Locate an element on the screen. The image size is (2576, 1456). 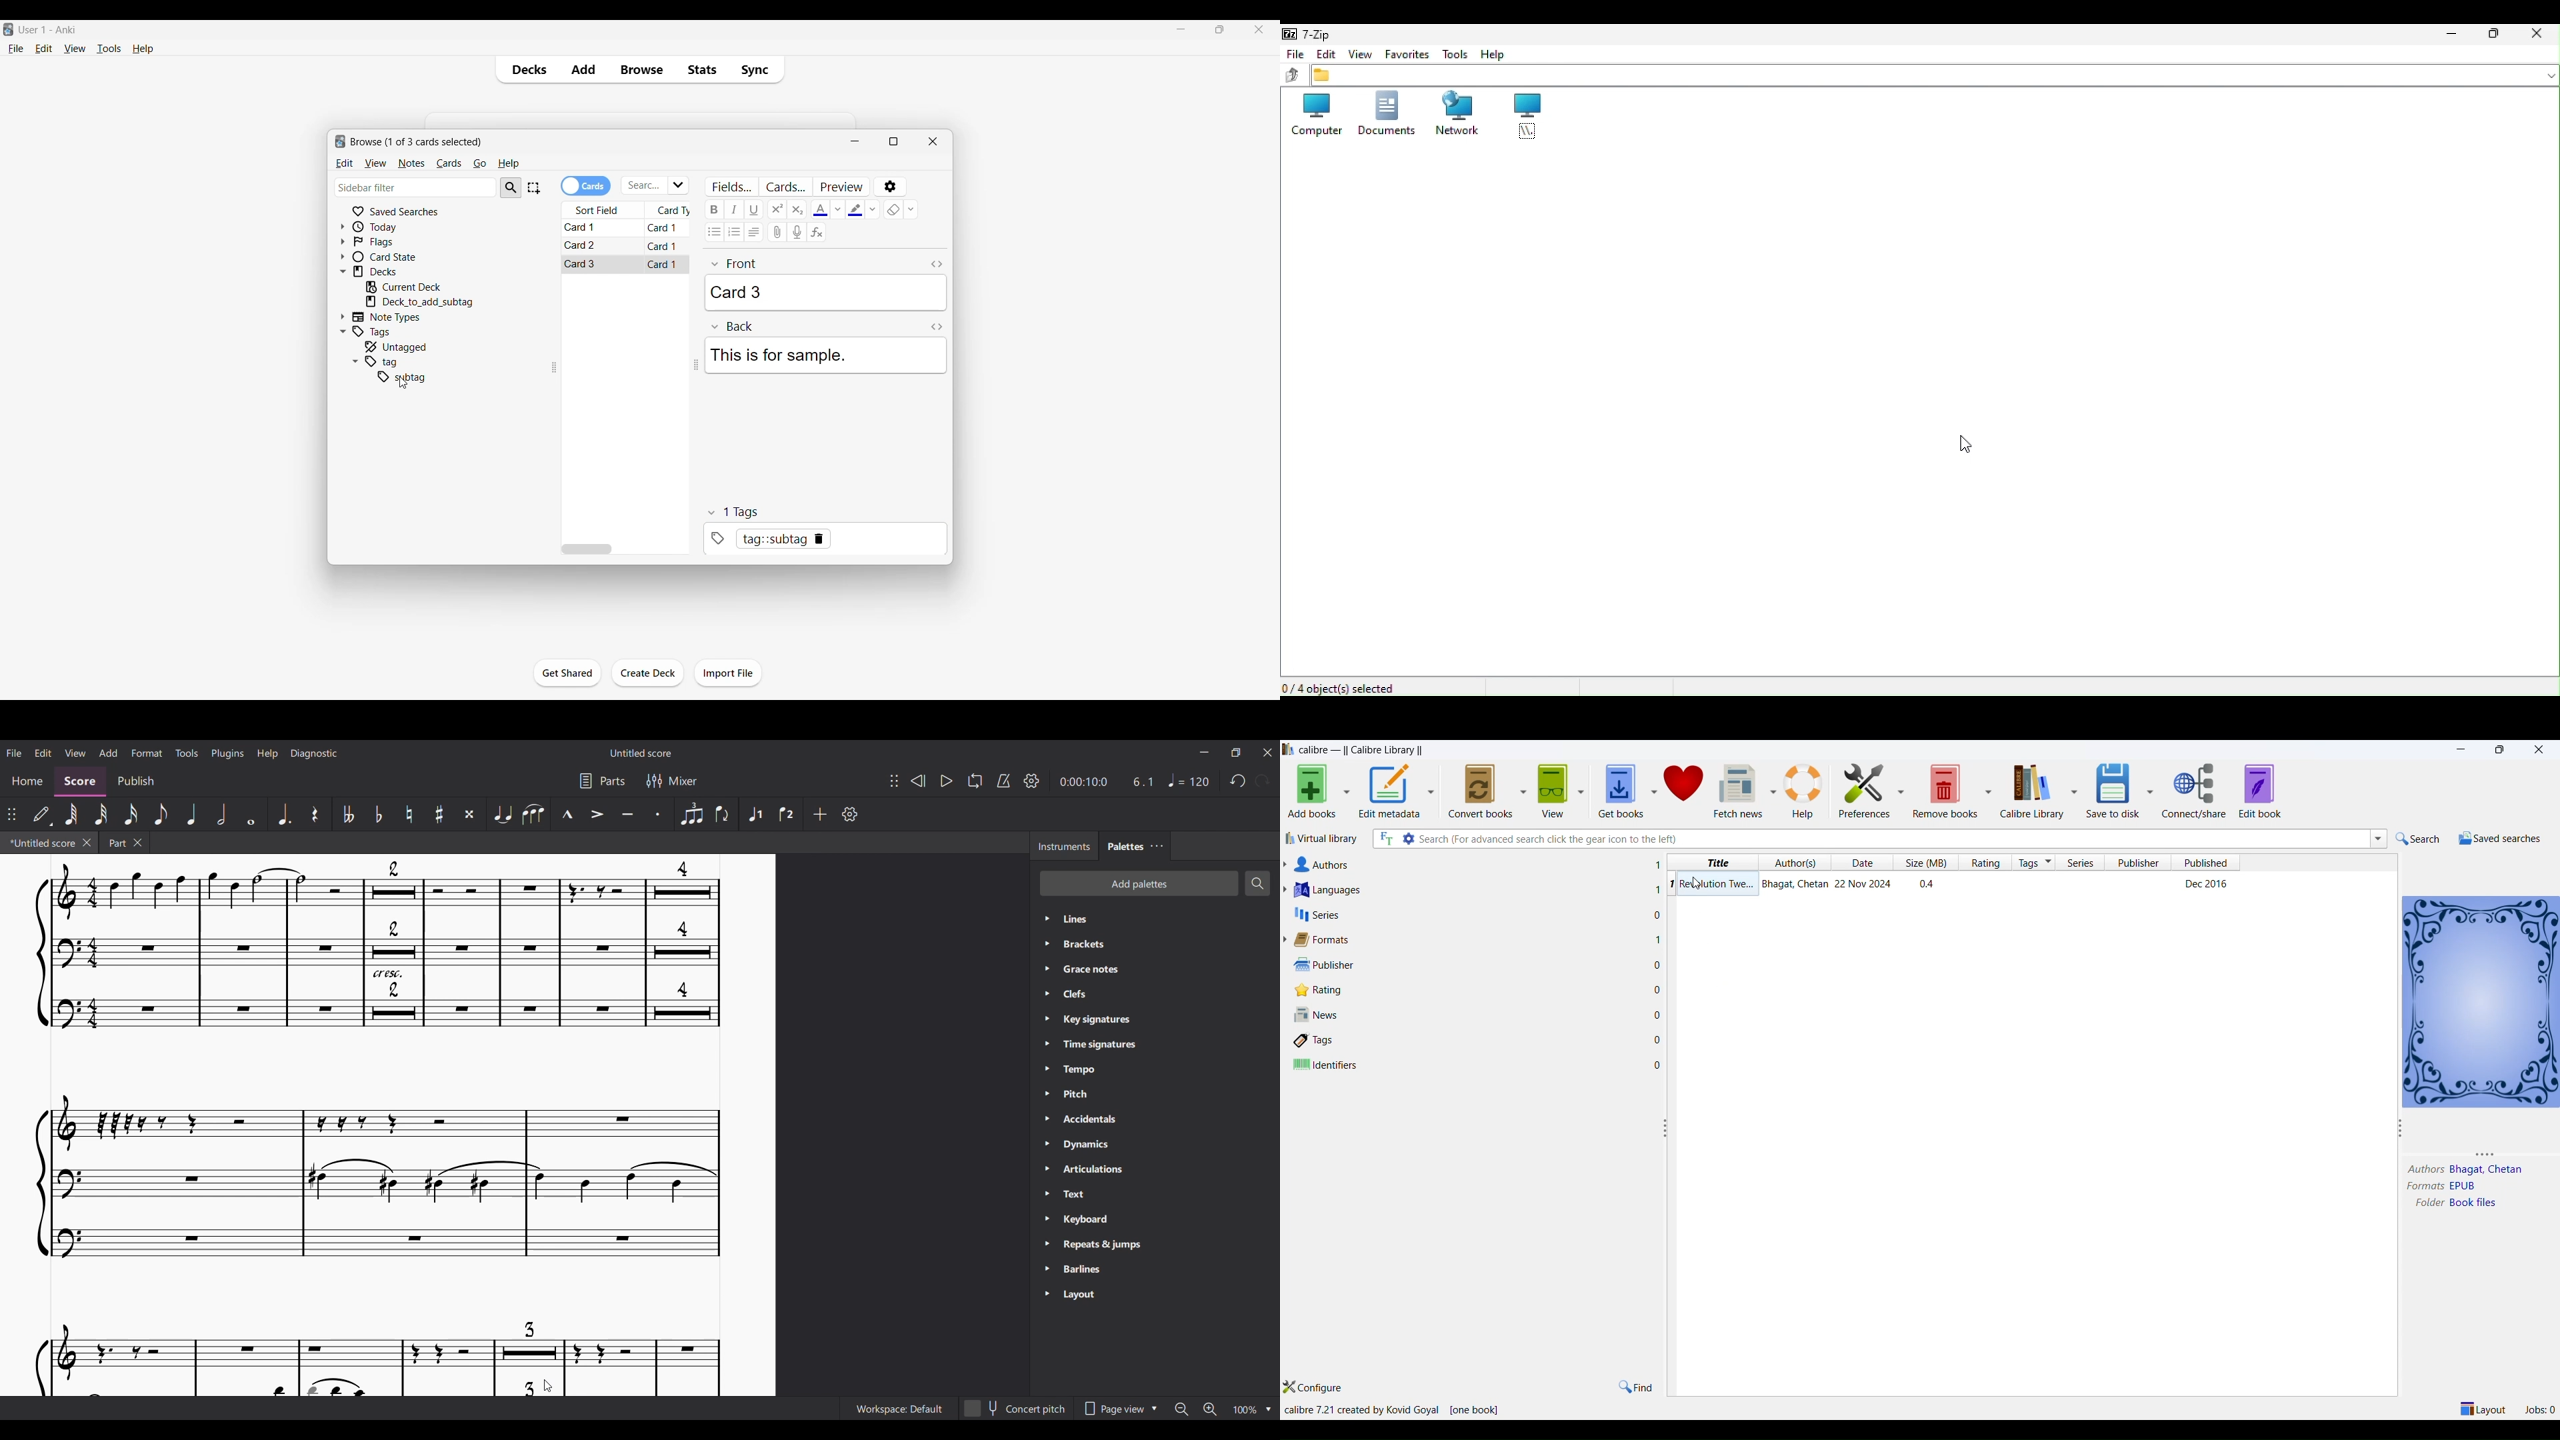
donate to calibre is located at coordinates (1687, 787).